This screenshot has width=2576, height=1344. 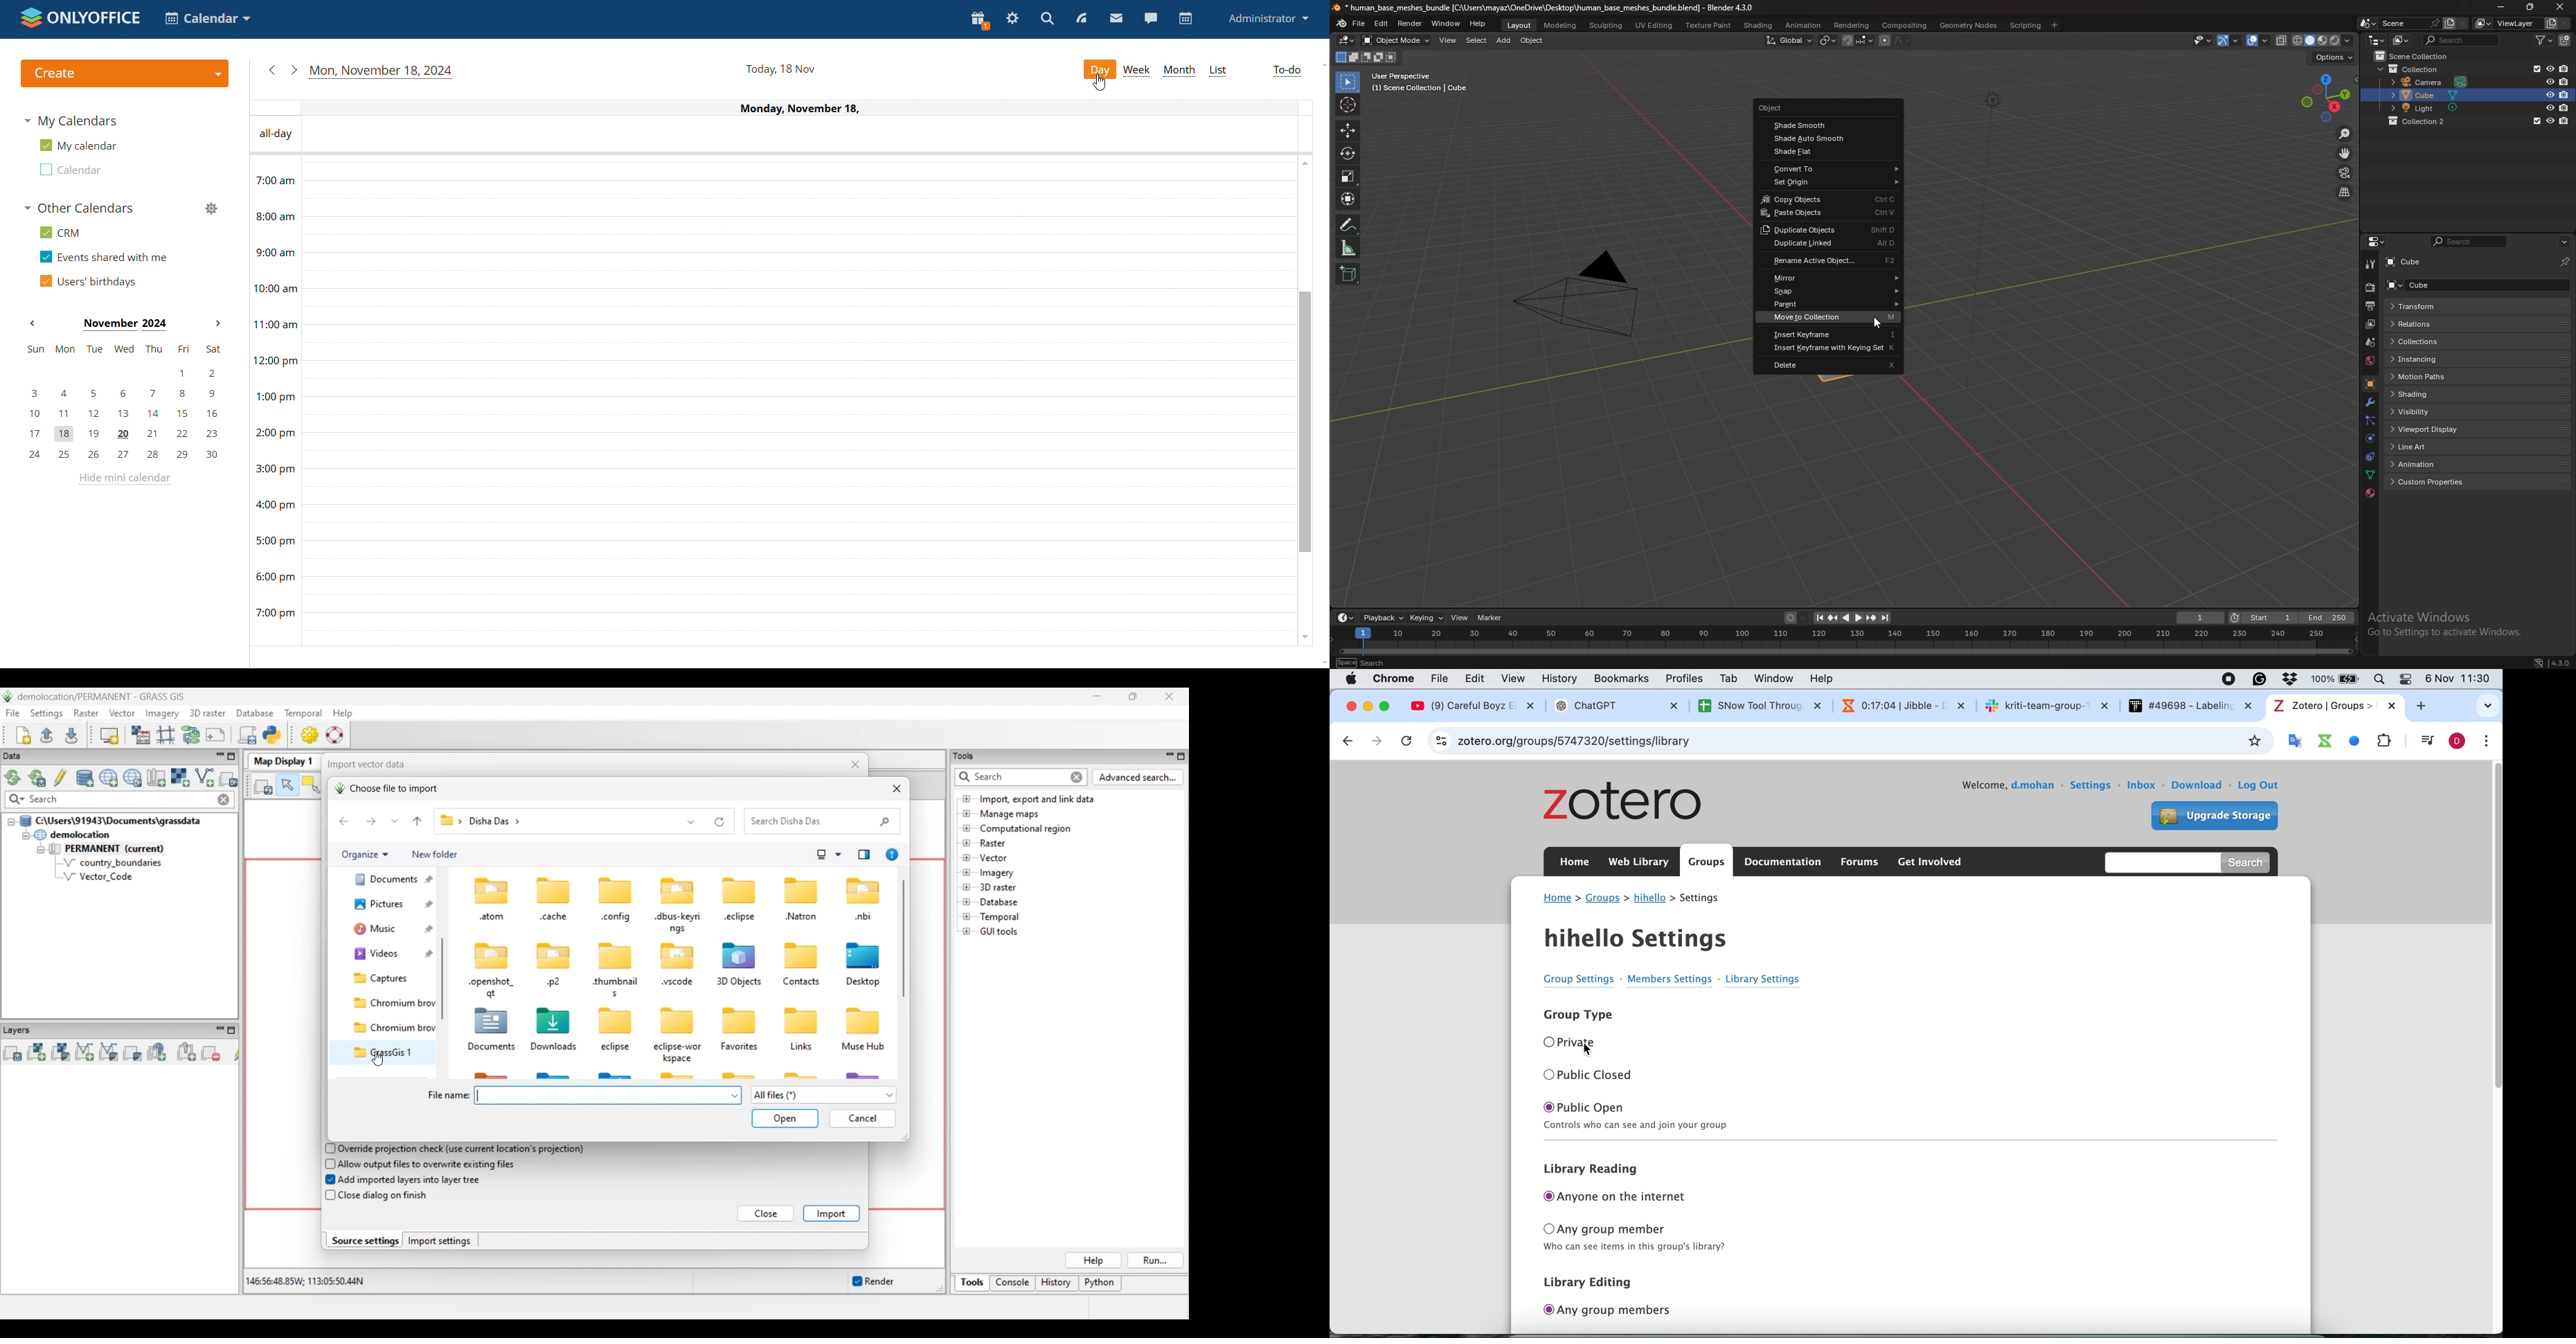 What do you see at coordinates (2026, 25) in the screenshot?
I see `scripting` at bounding box center [2026, 25].